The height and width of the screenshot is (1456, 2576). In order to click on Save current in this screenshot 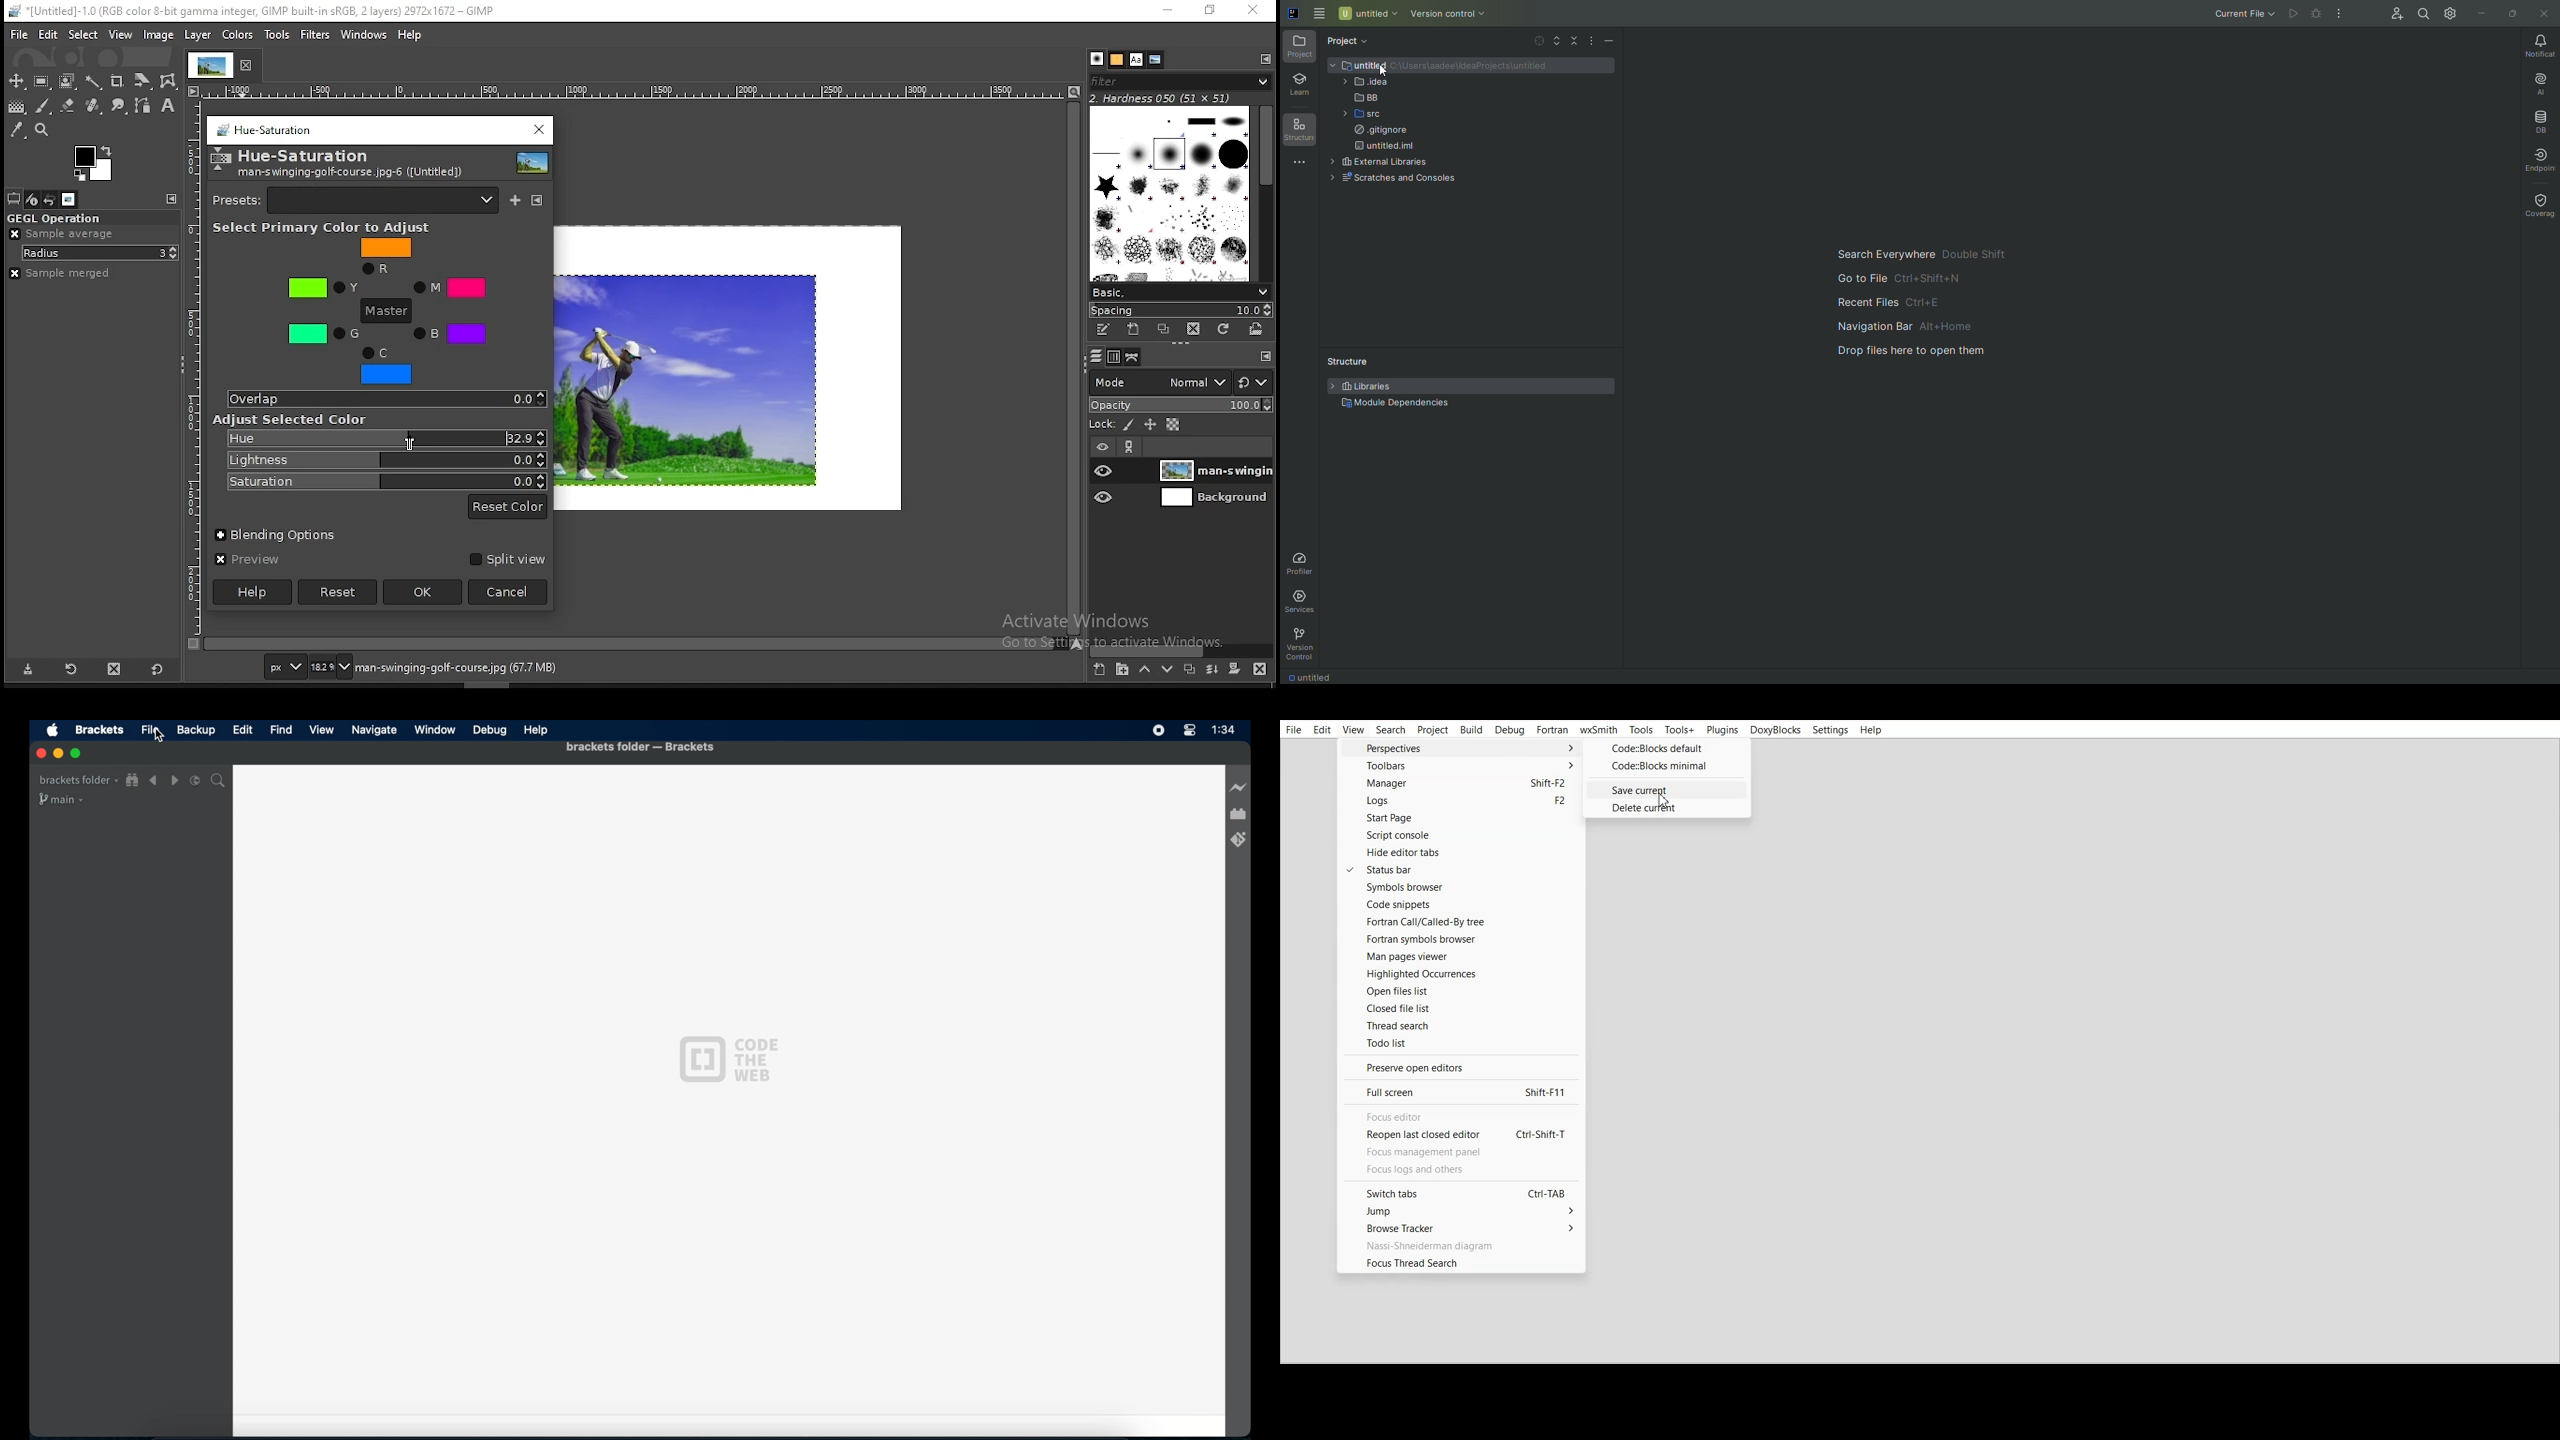, I will do `click(1666, 789)`.